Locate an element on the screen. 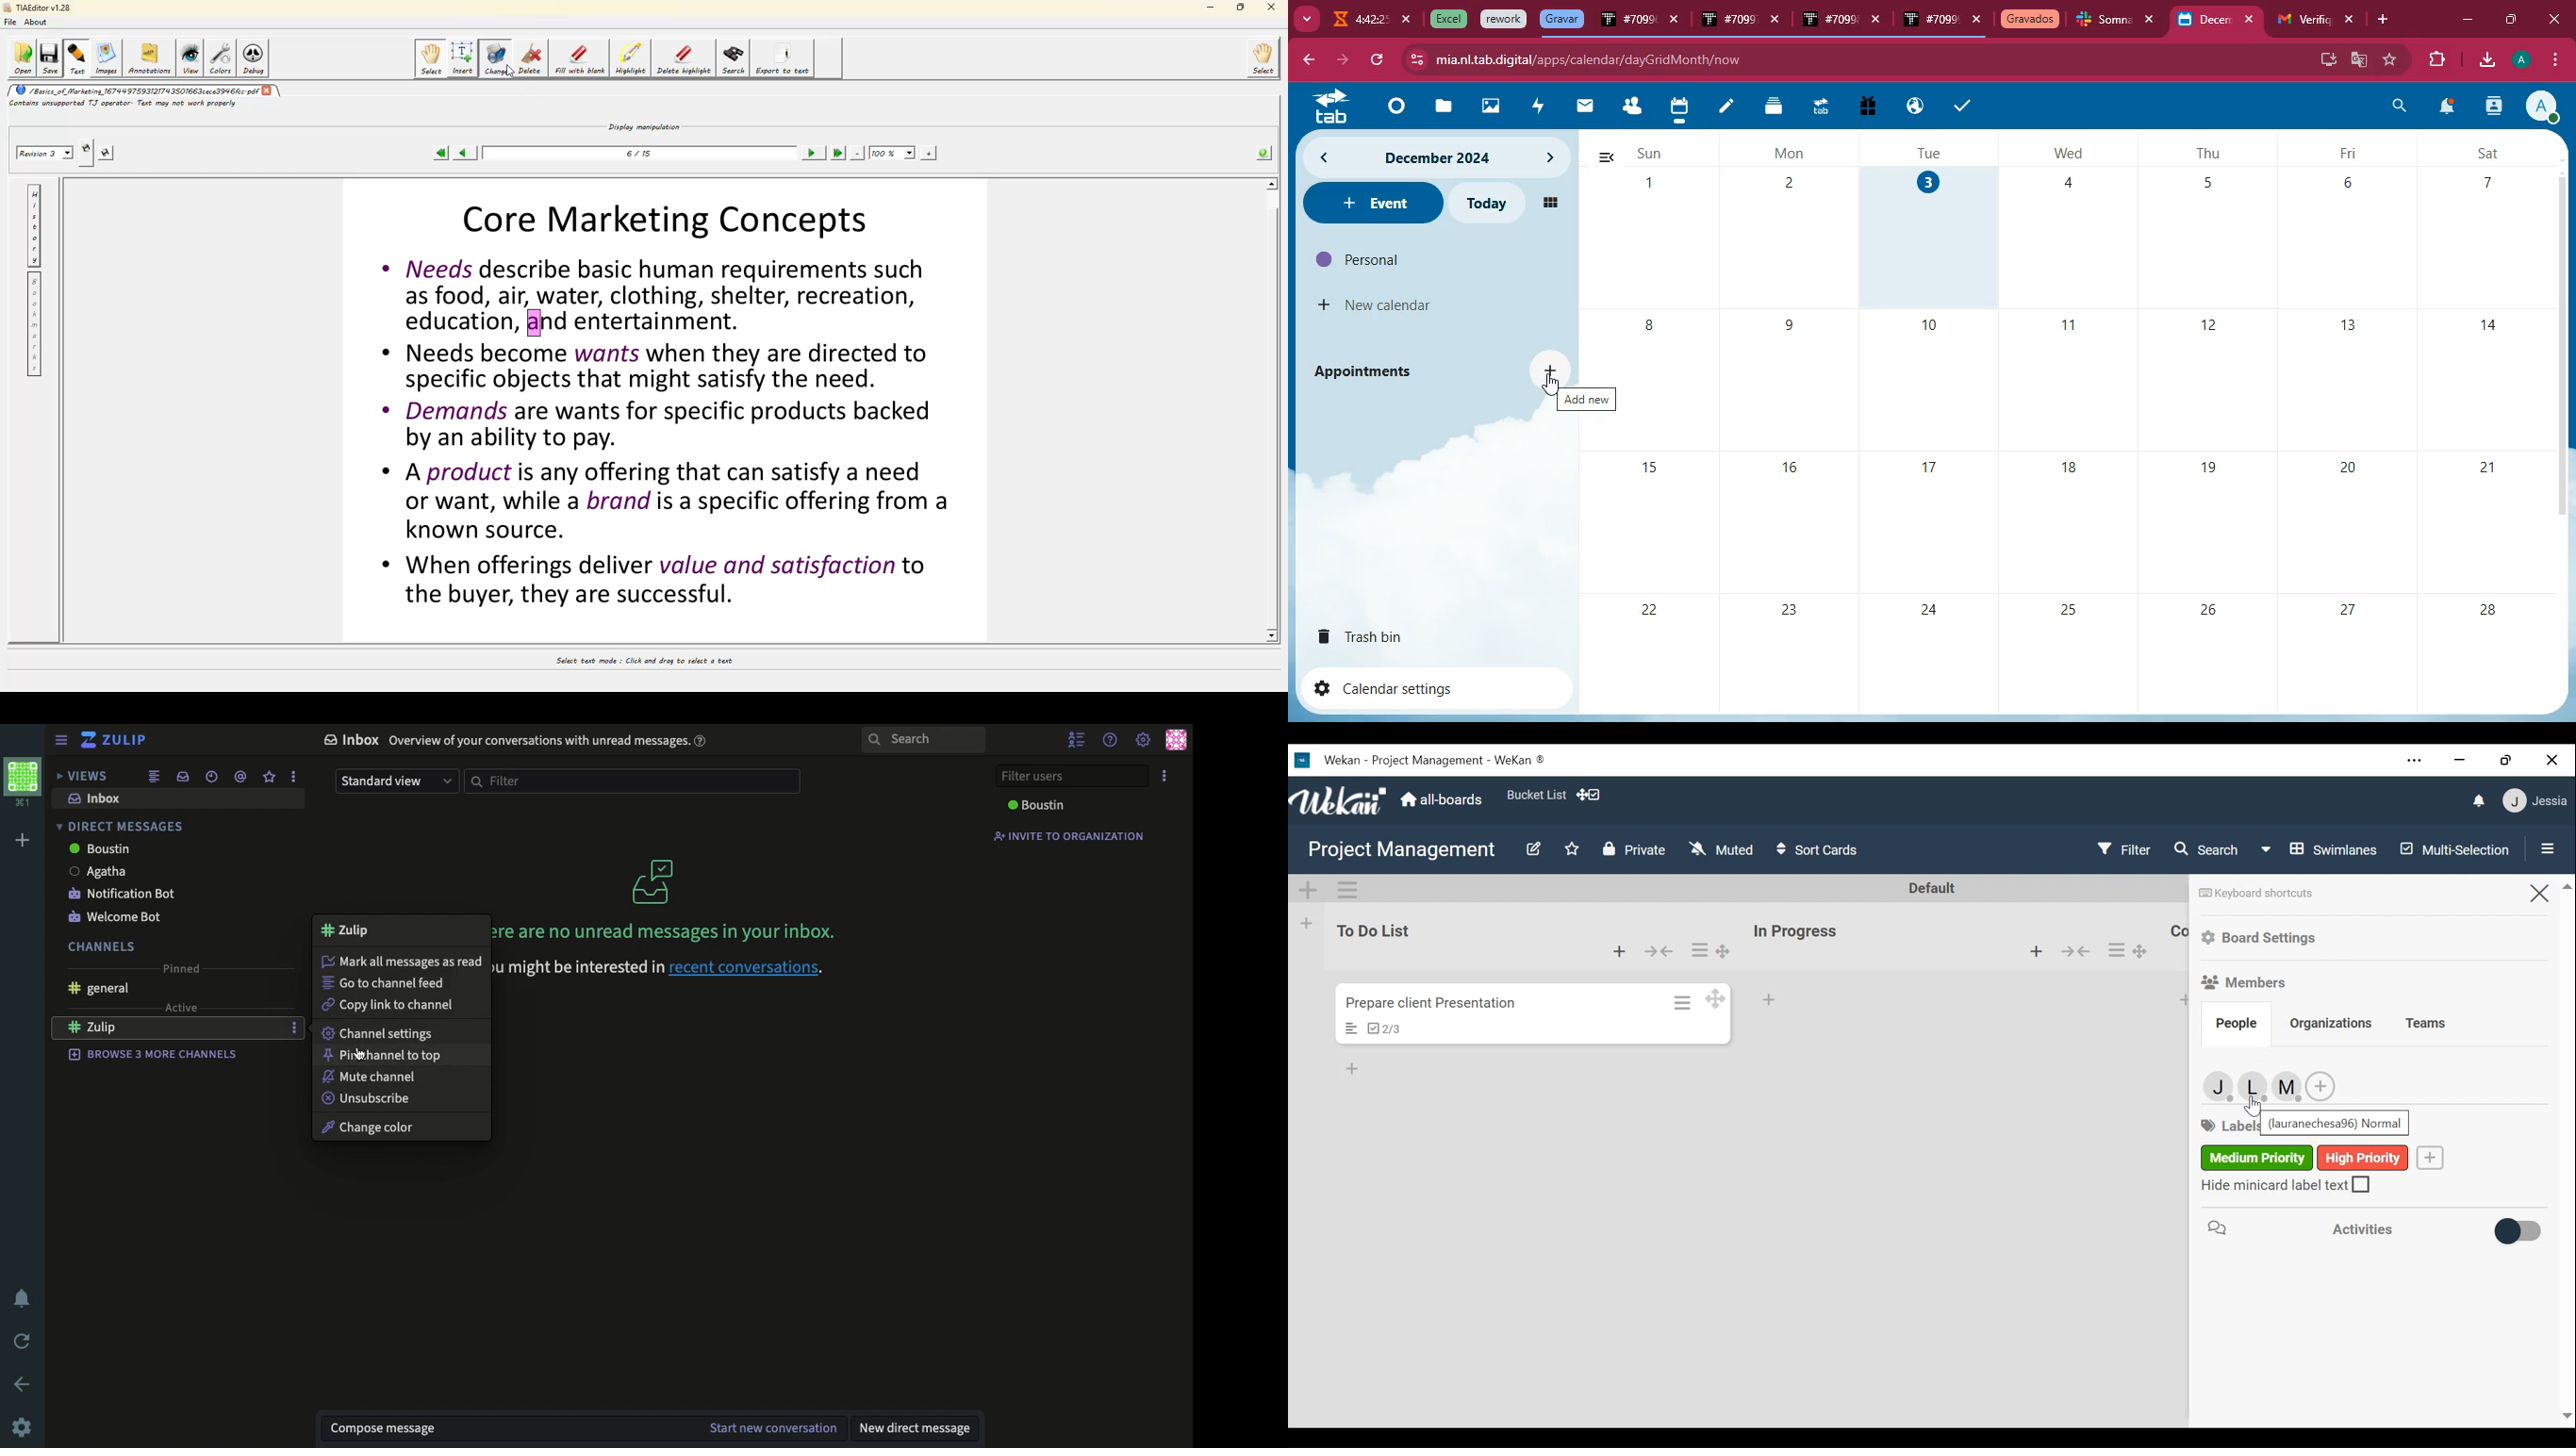  refresh is located at coordinates (26, 1342).